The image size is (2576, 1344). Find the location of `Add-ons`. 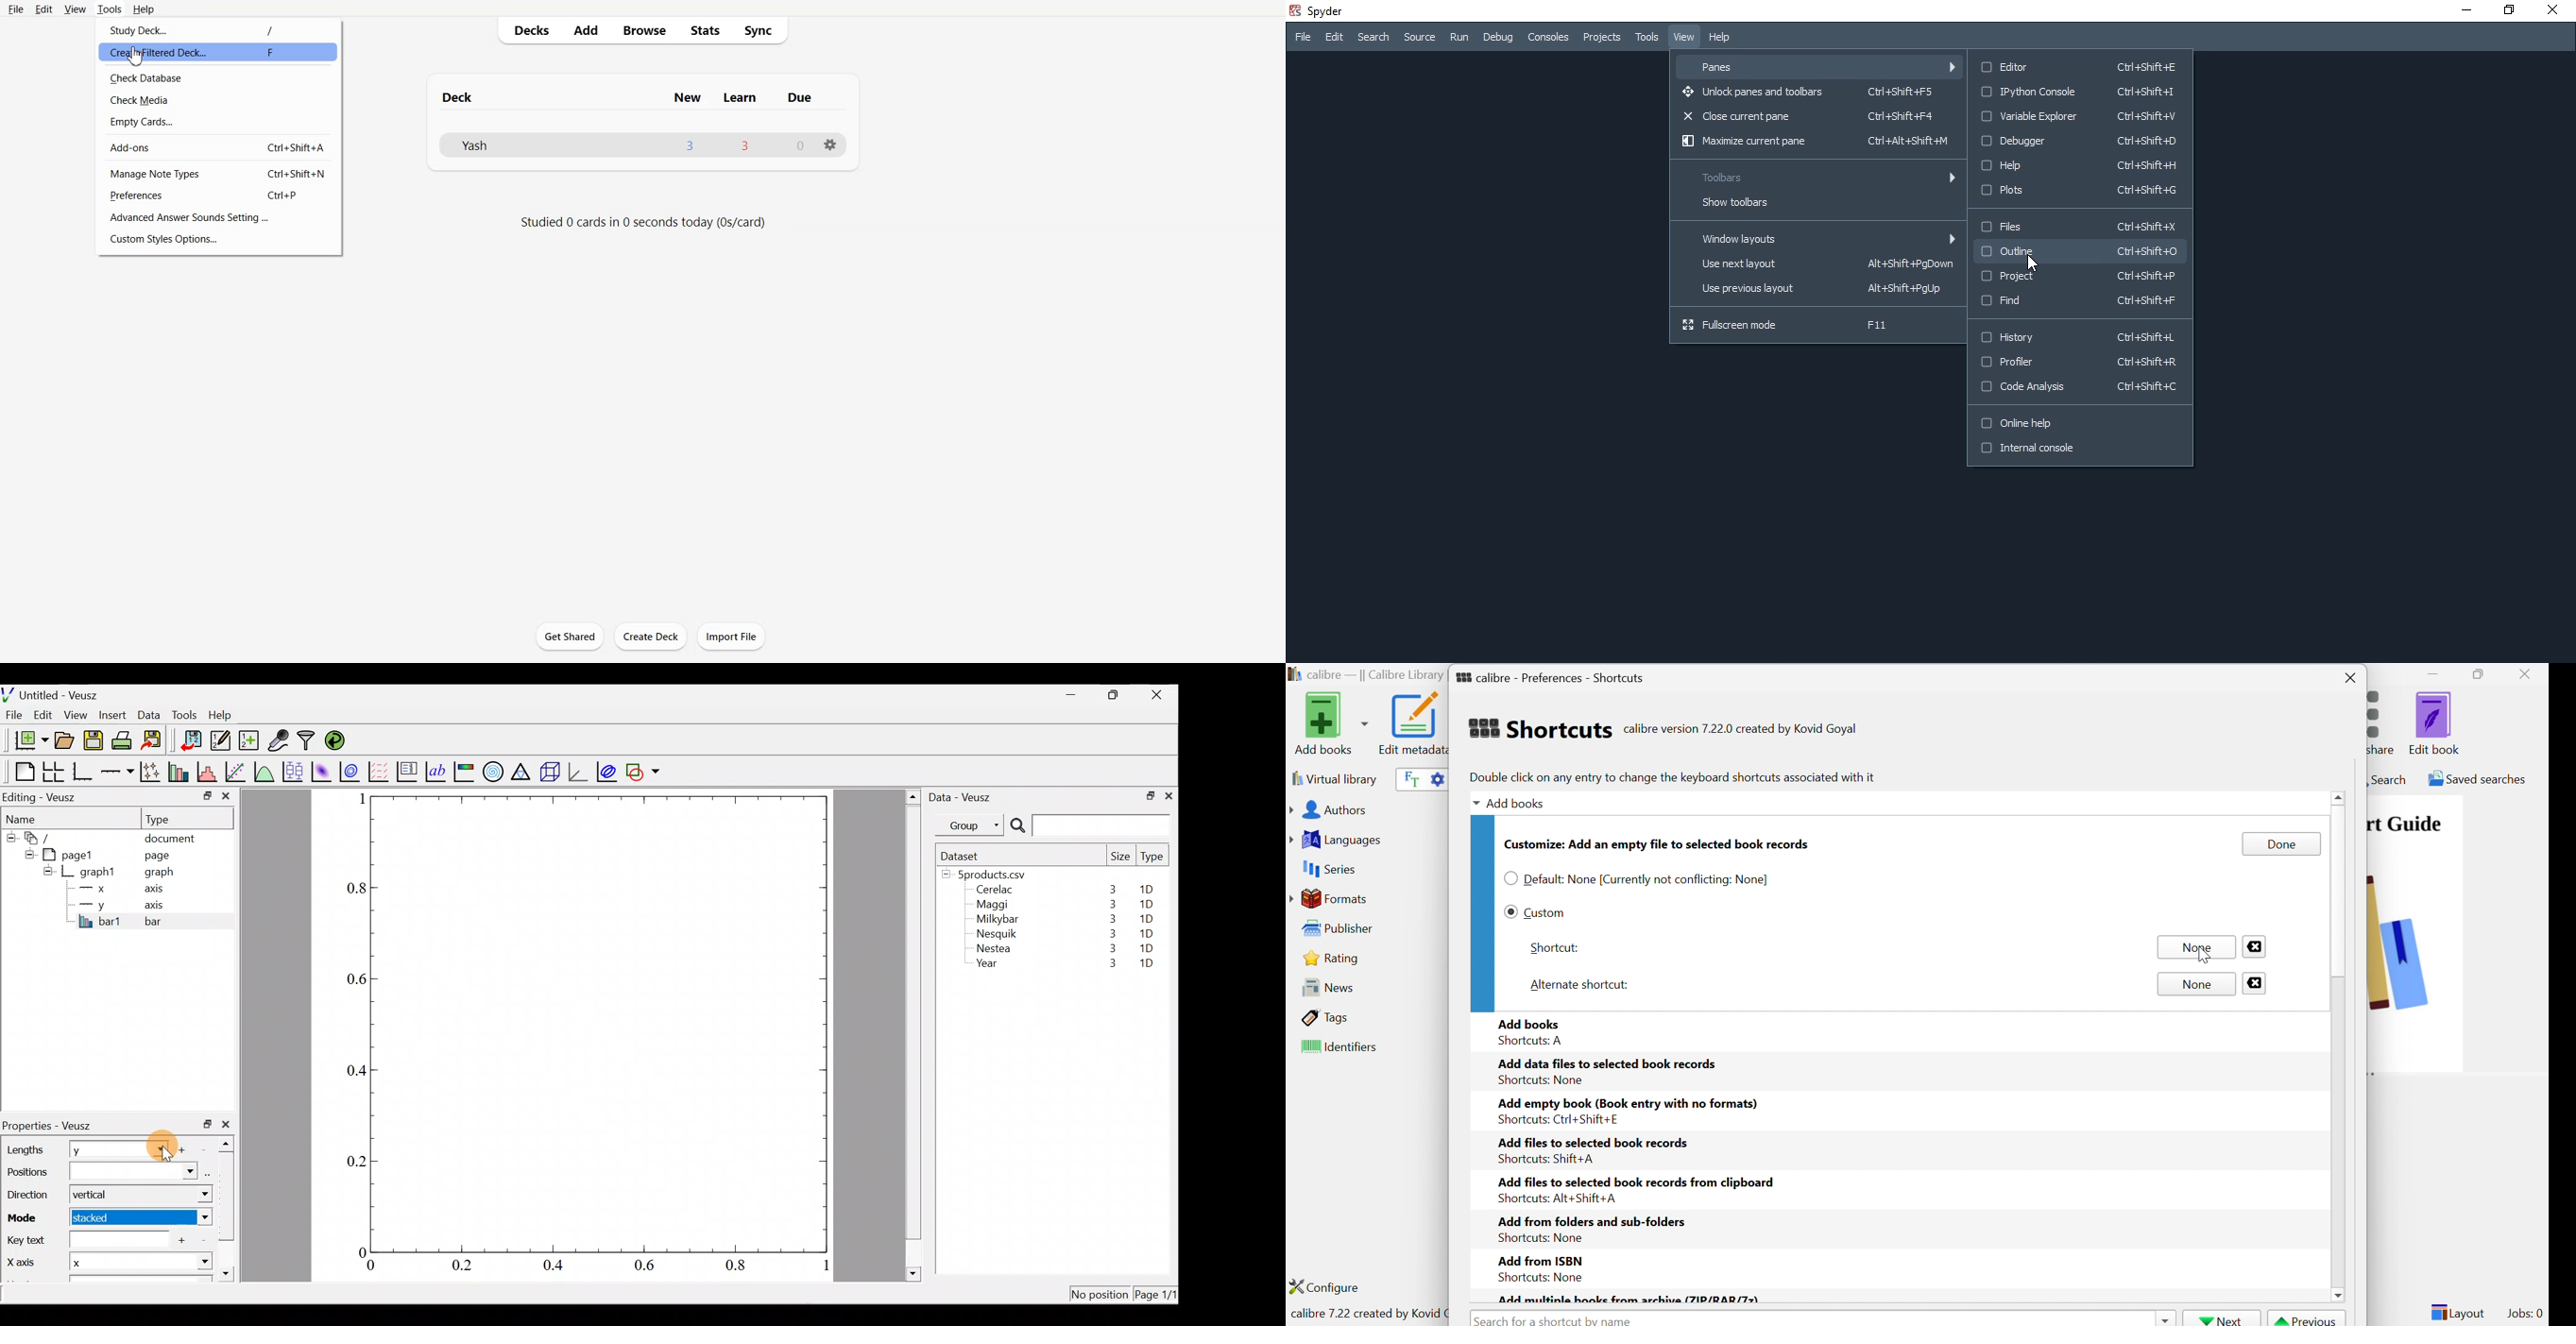

Add-ons is located at coordinates (218, 147).